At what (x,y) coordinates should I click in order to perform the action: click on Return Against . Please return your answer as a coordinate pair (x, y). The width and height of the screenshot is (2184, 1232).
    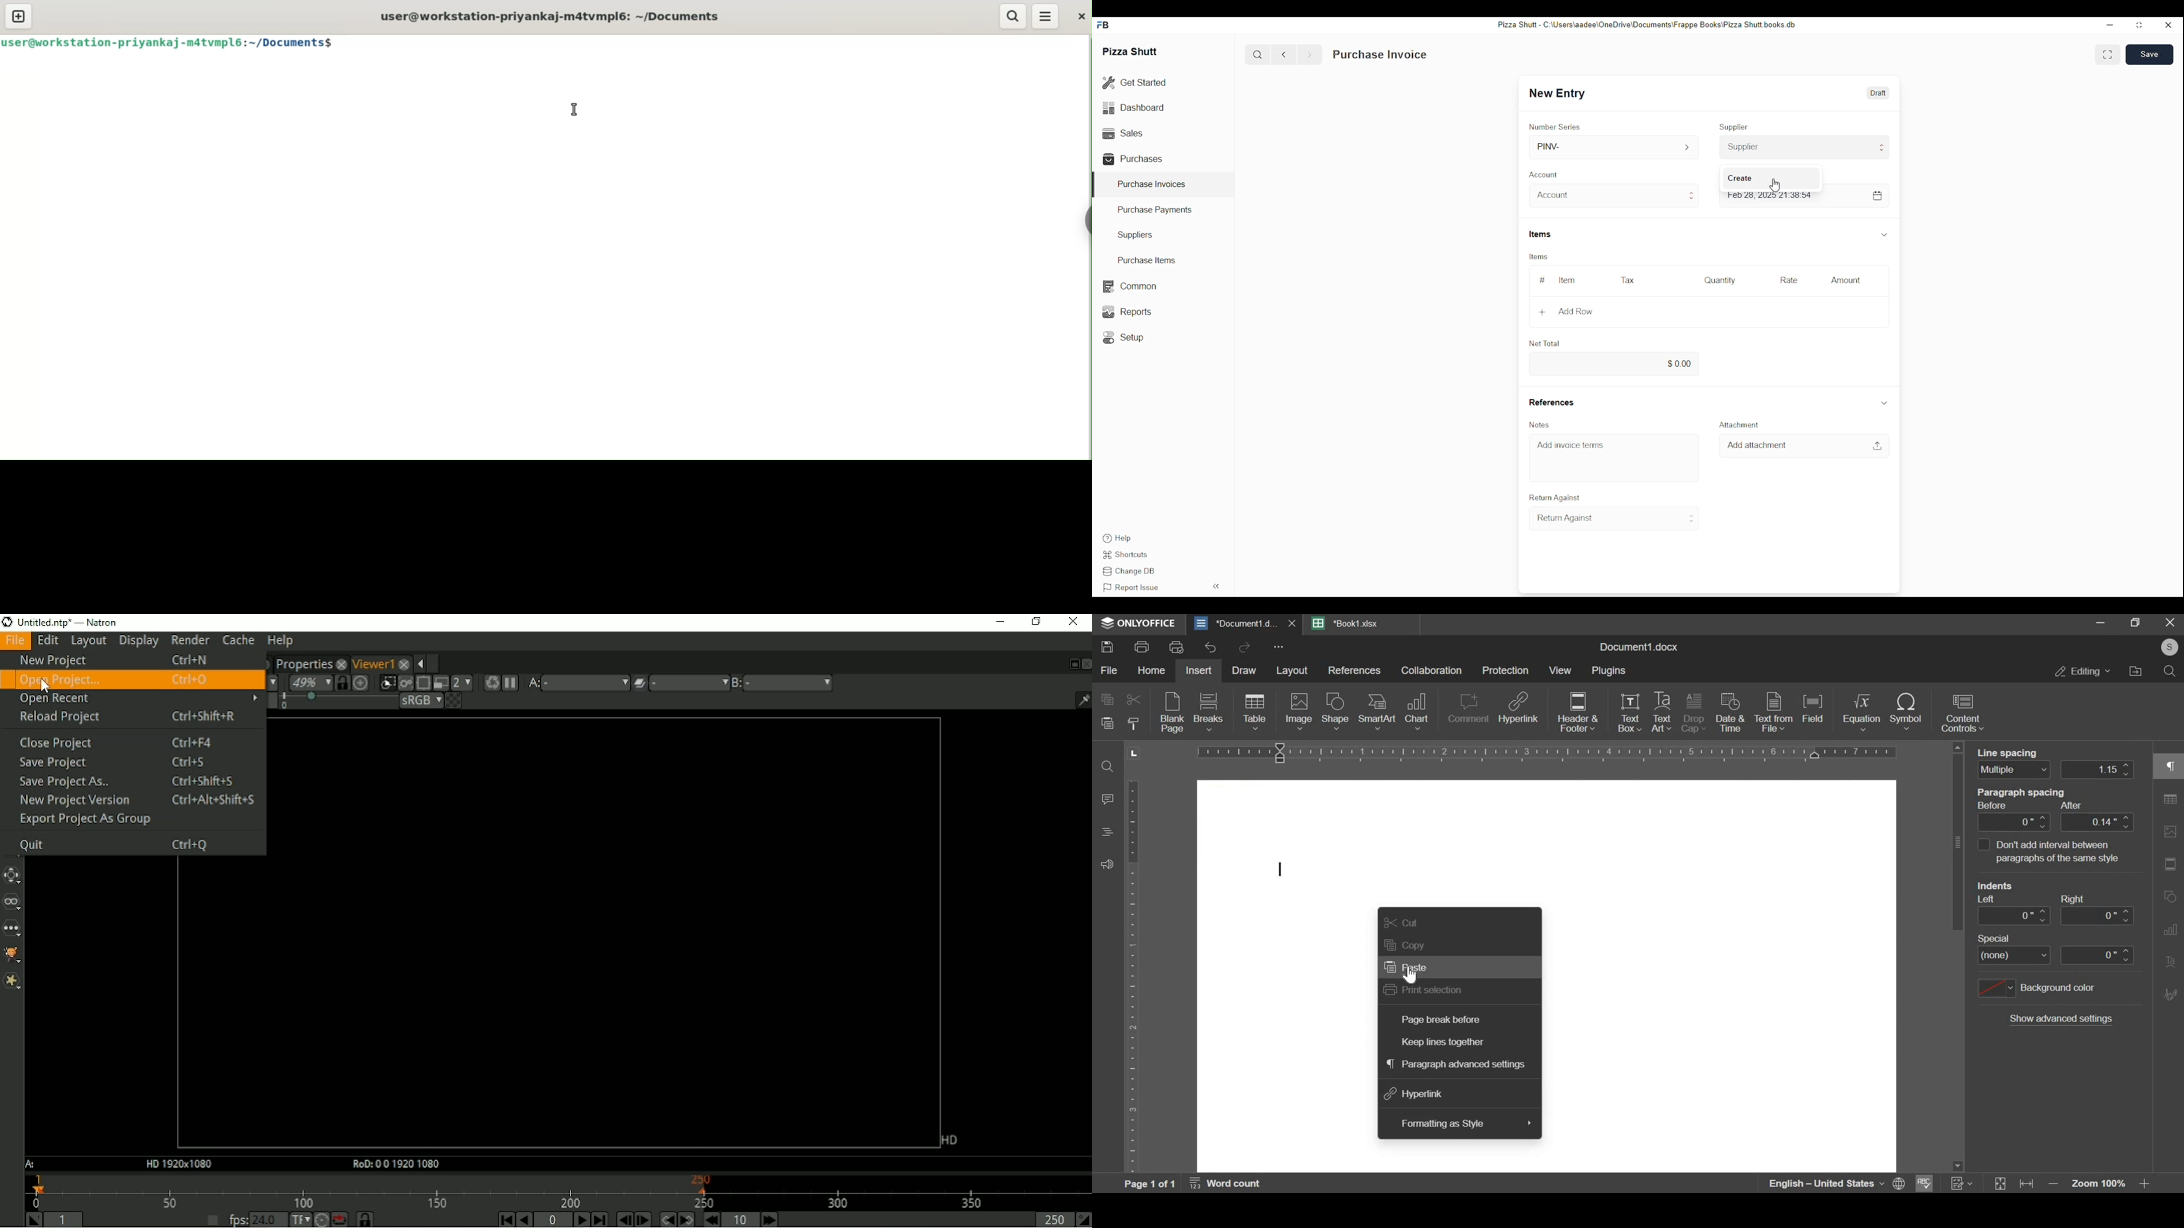
    Looking at the image, I should click on (1616, 518).